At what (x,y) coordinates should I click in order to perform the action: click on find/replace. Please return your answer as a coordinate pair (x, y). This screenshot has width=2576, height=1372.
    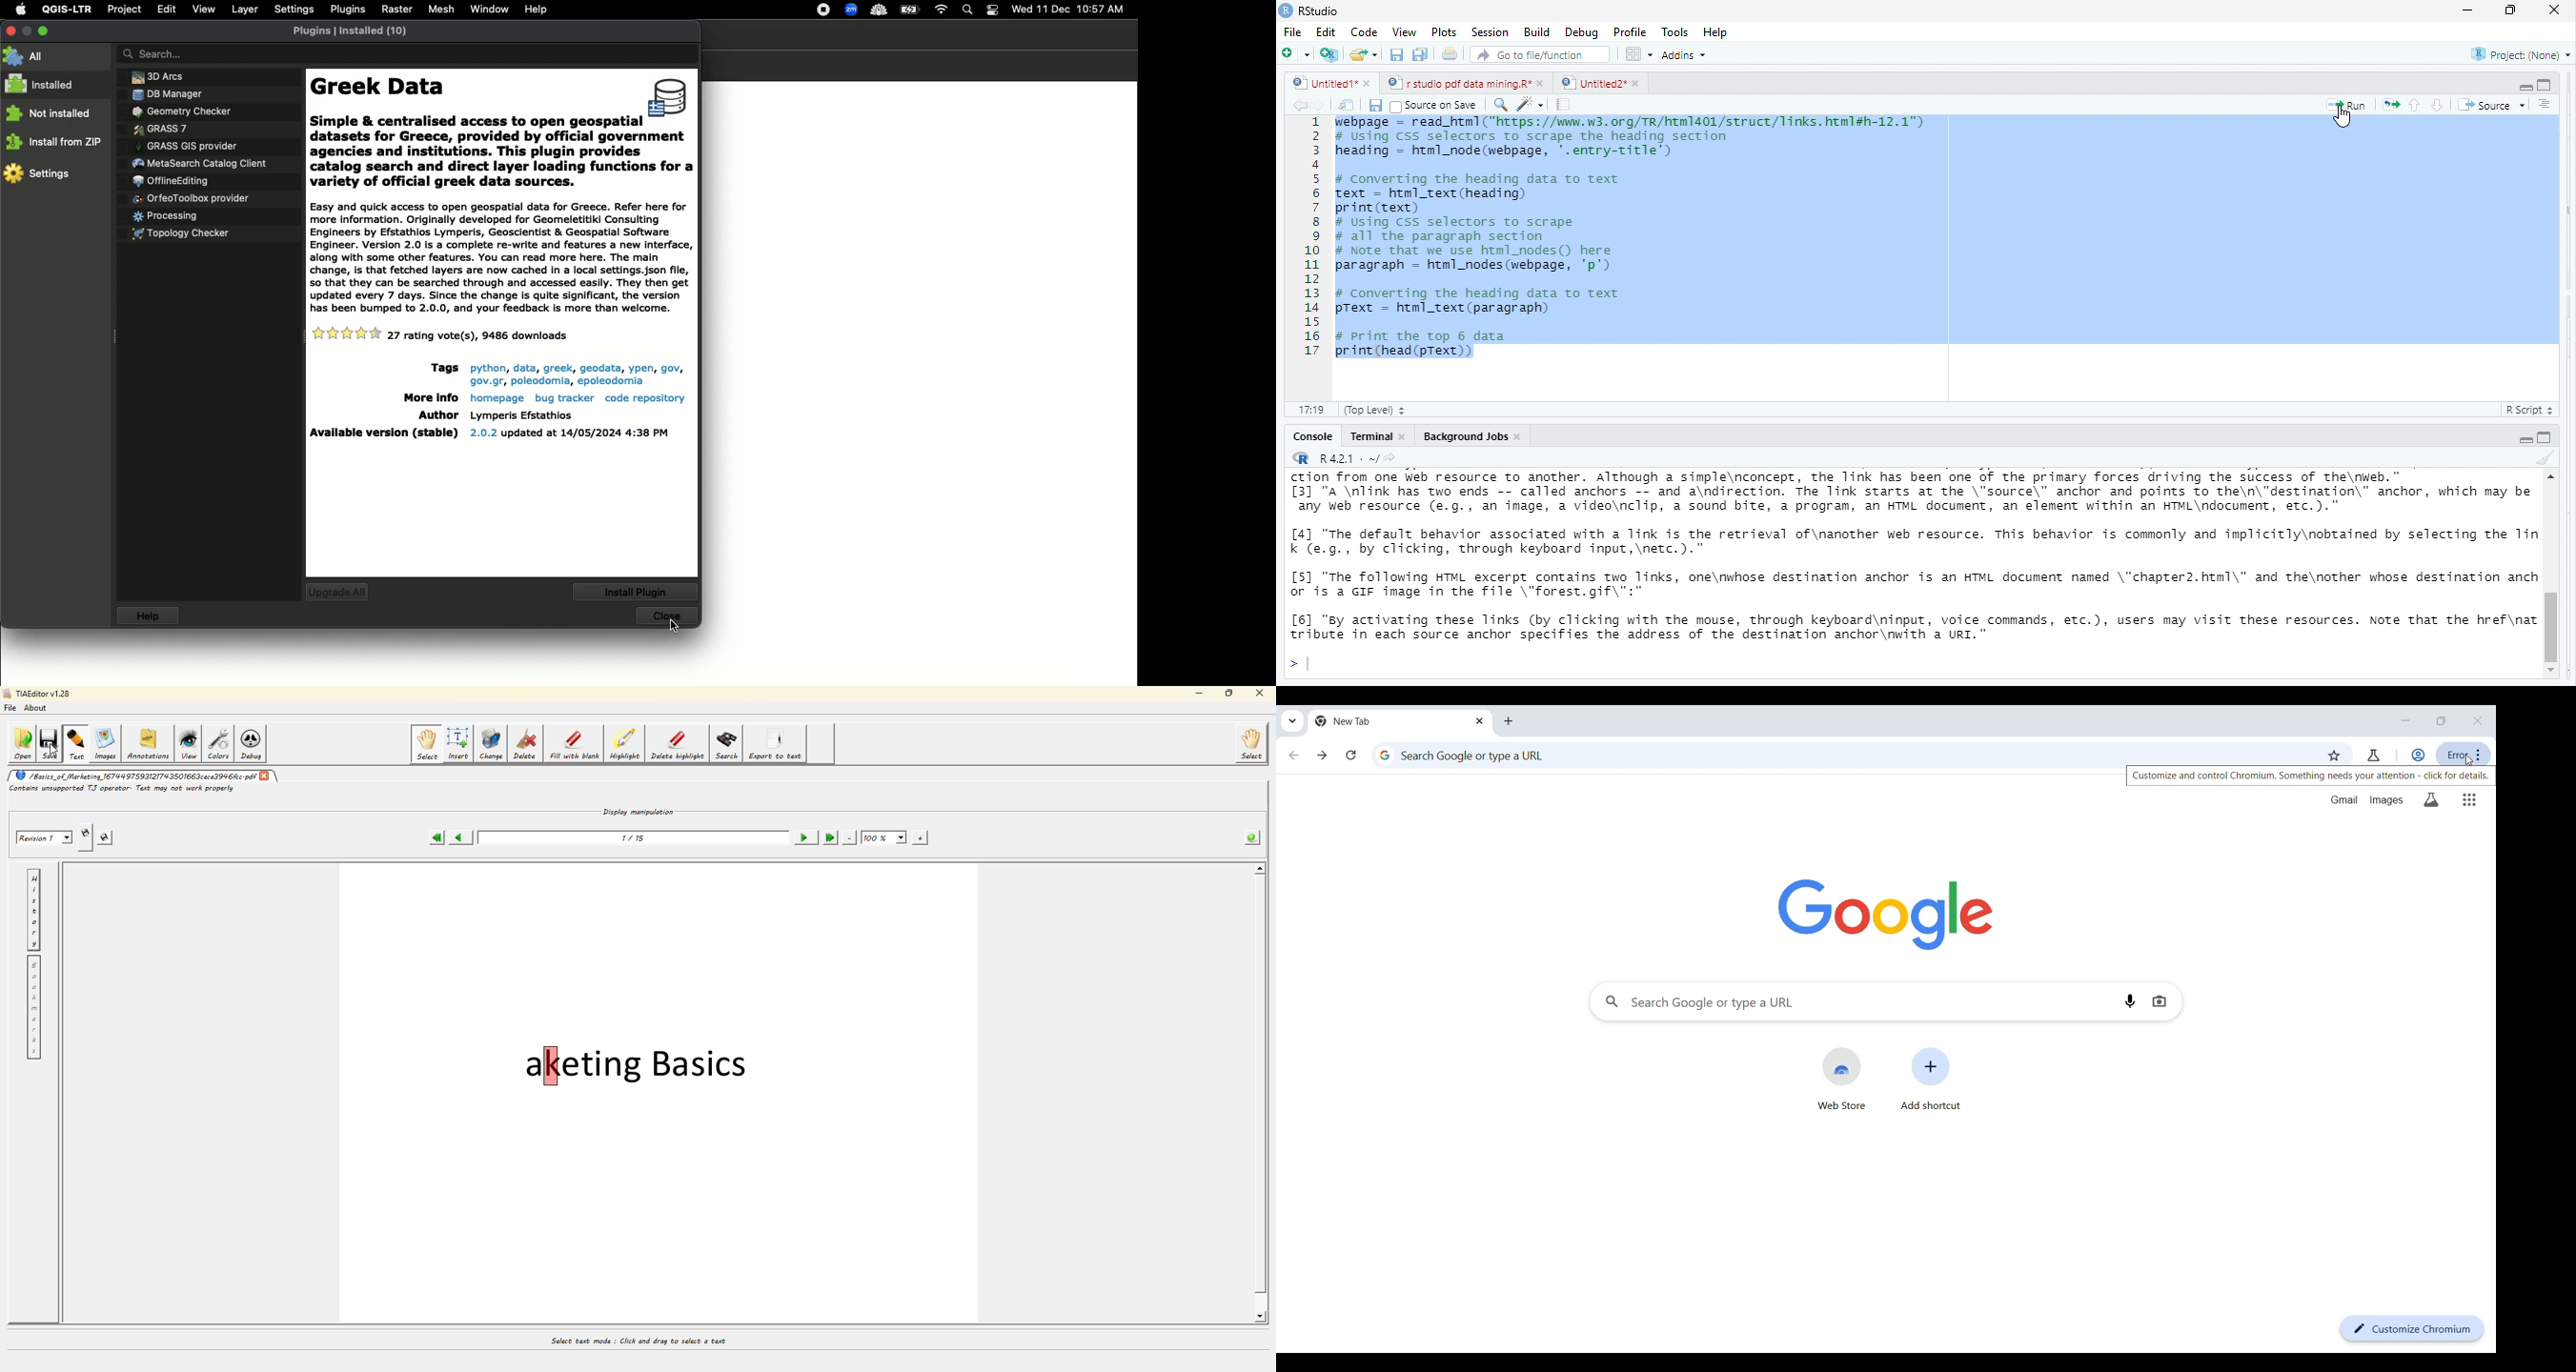
    Looking at the image, I should click on (1499, 104).